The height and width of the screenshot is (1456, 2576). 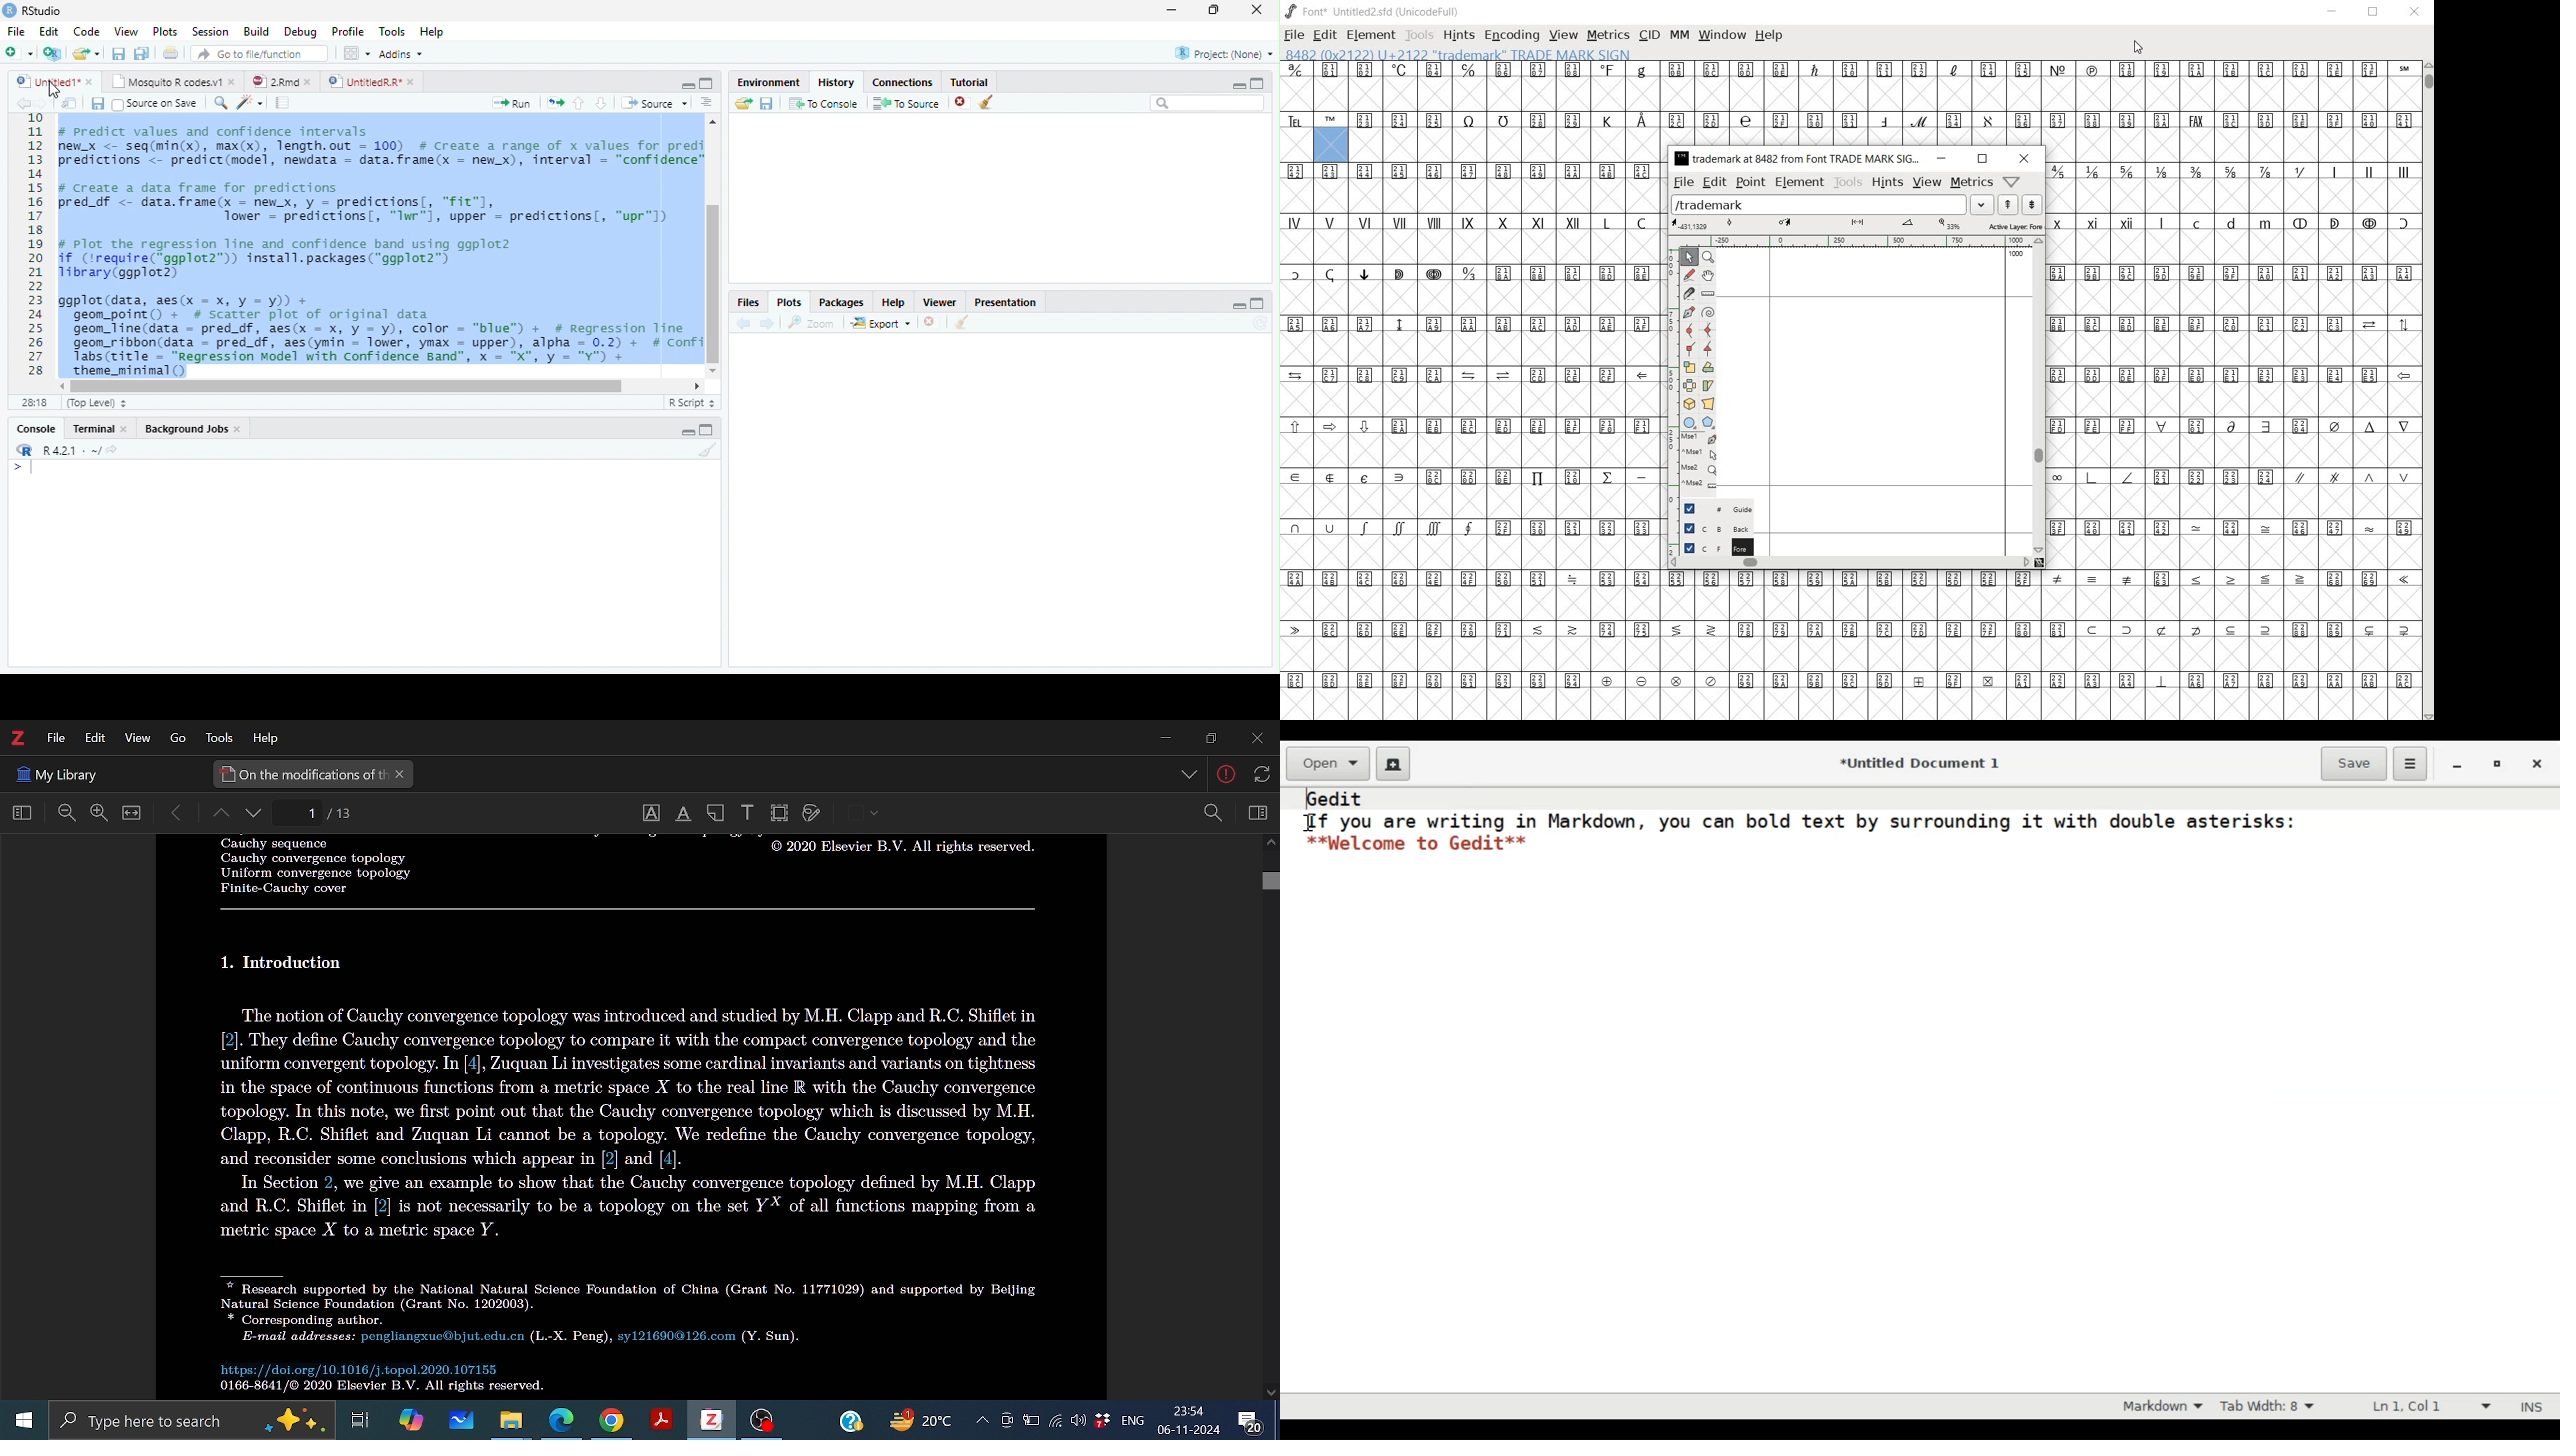 I want to click on Close, so click(x=1255, y=740).